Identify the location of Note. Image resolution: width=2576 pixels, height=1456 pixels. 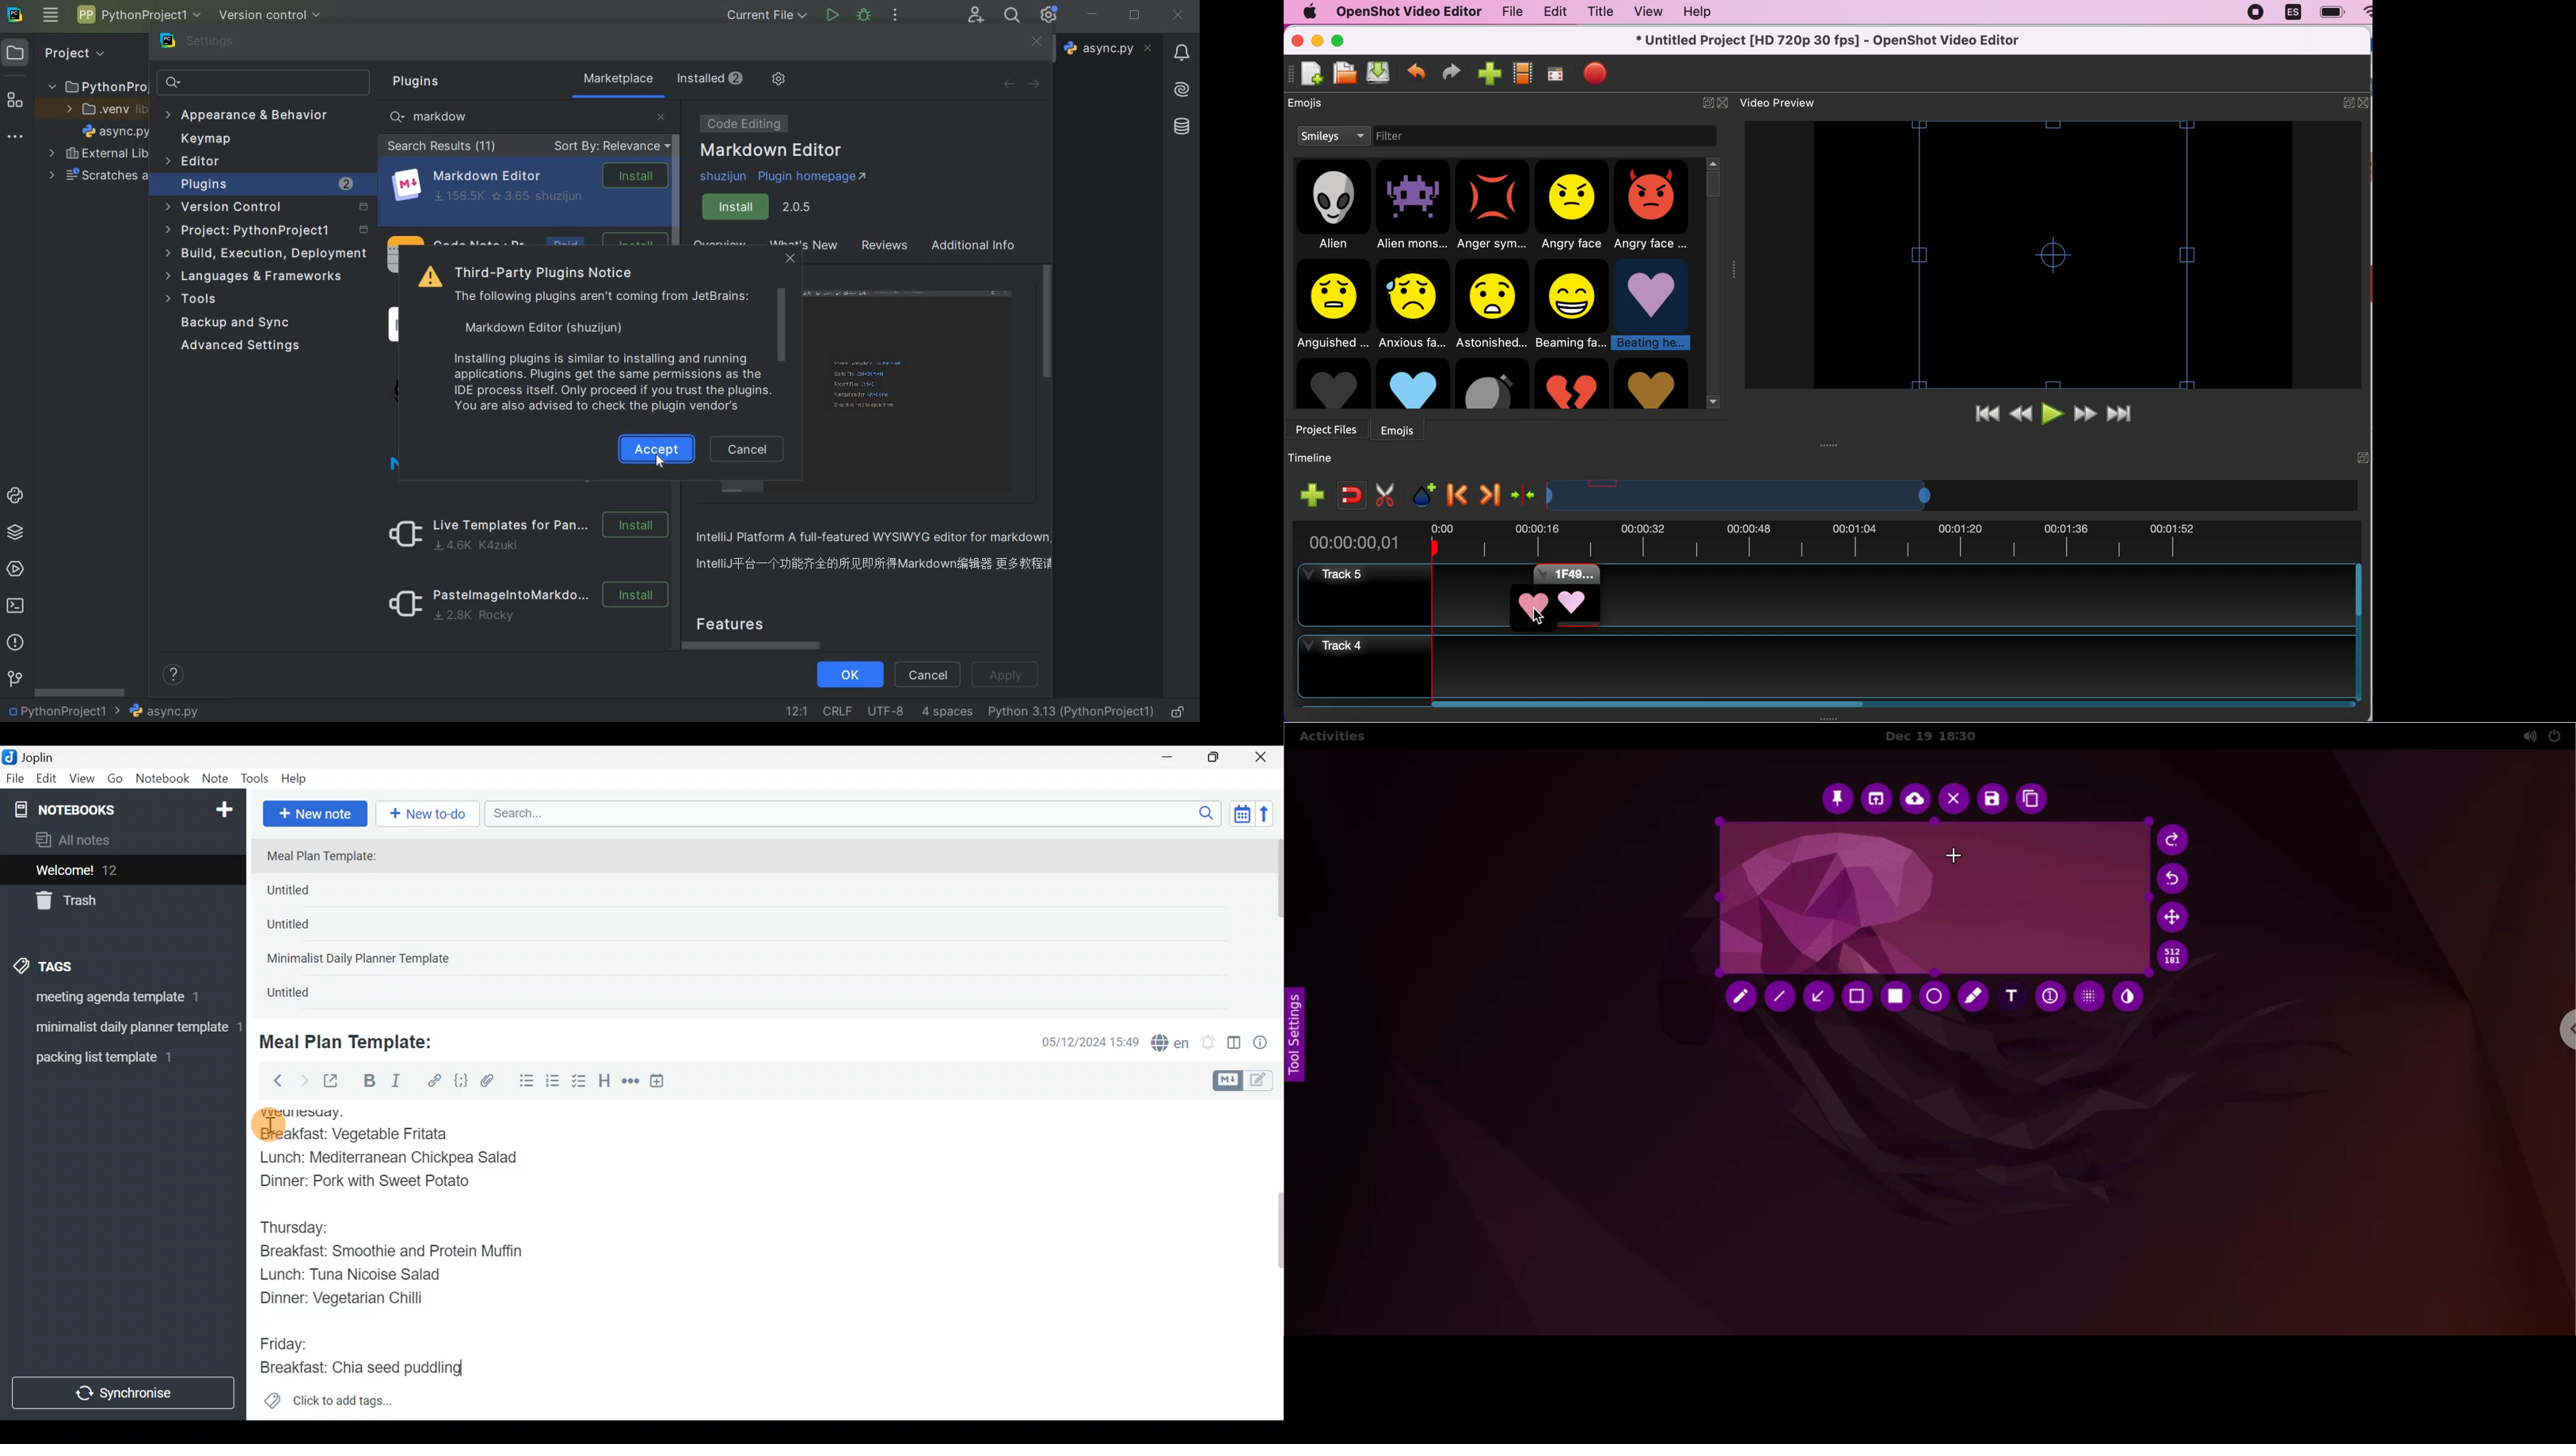
(218, 779).